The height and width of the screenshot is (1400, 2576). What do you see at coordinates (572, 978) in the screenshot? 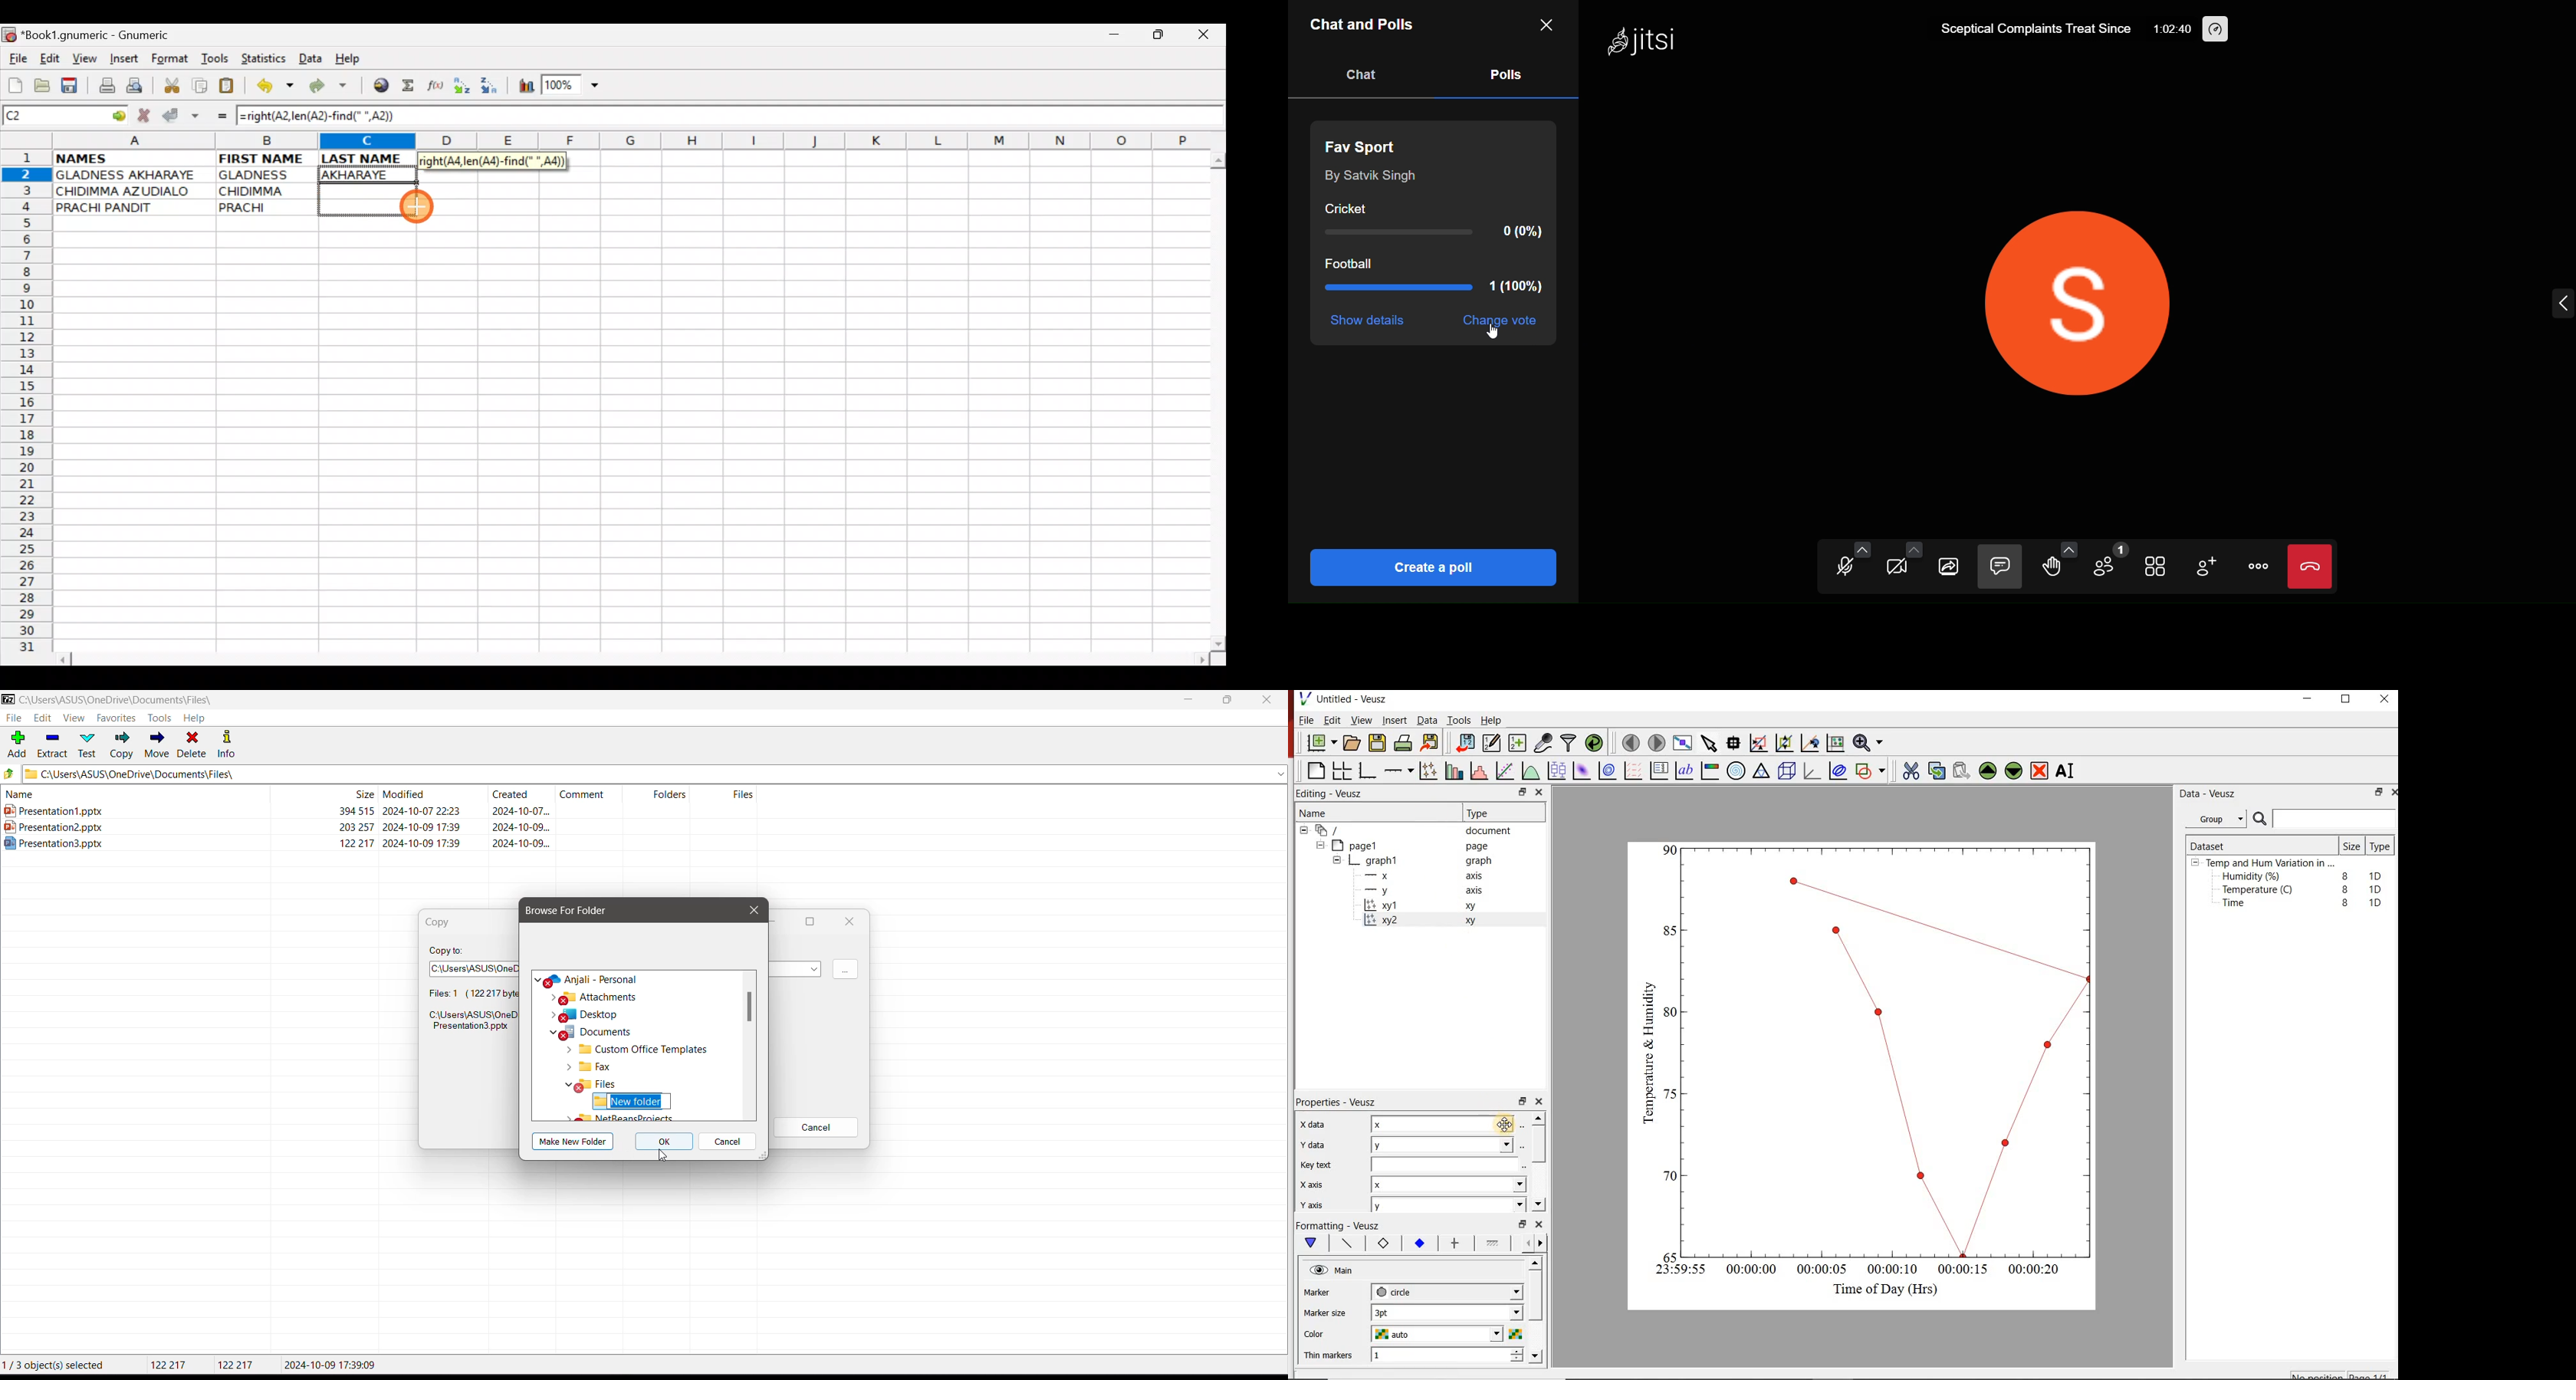
I see `Gallery` at bounding box center [572, 978].